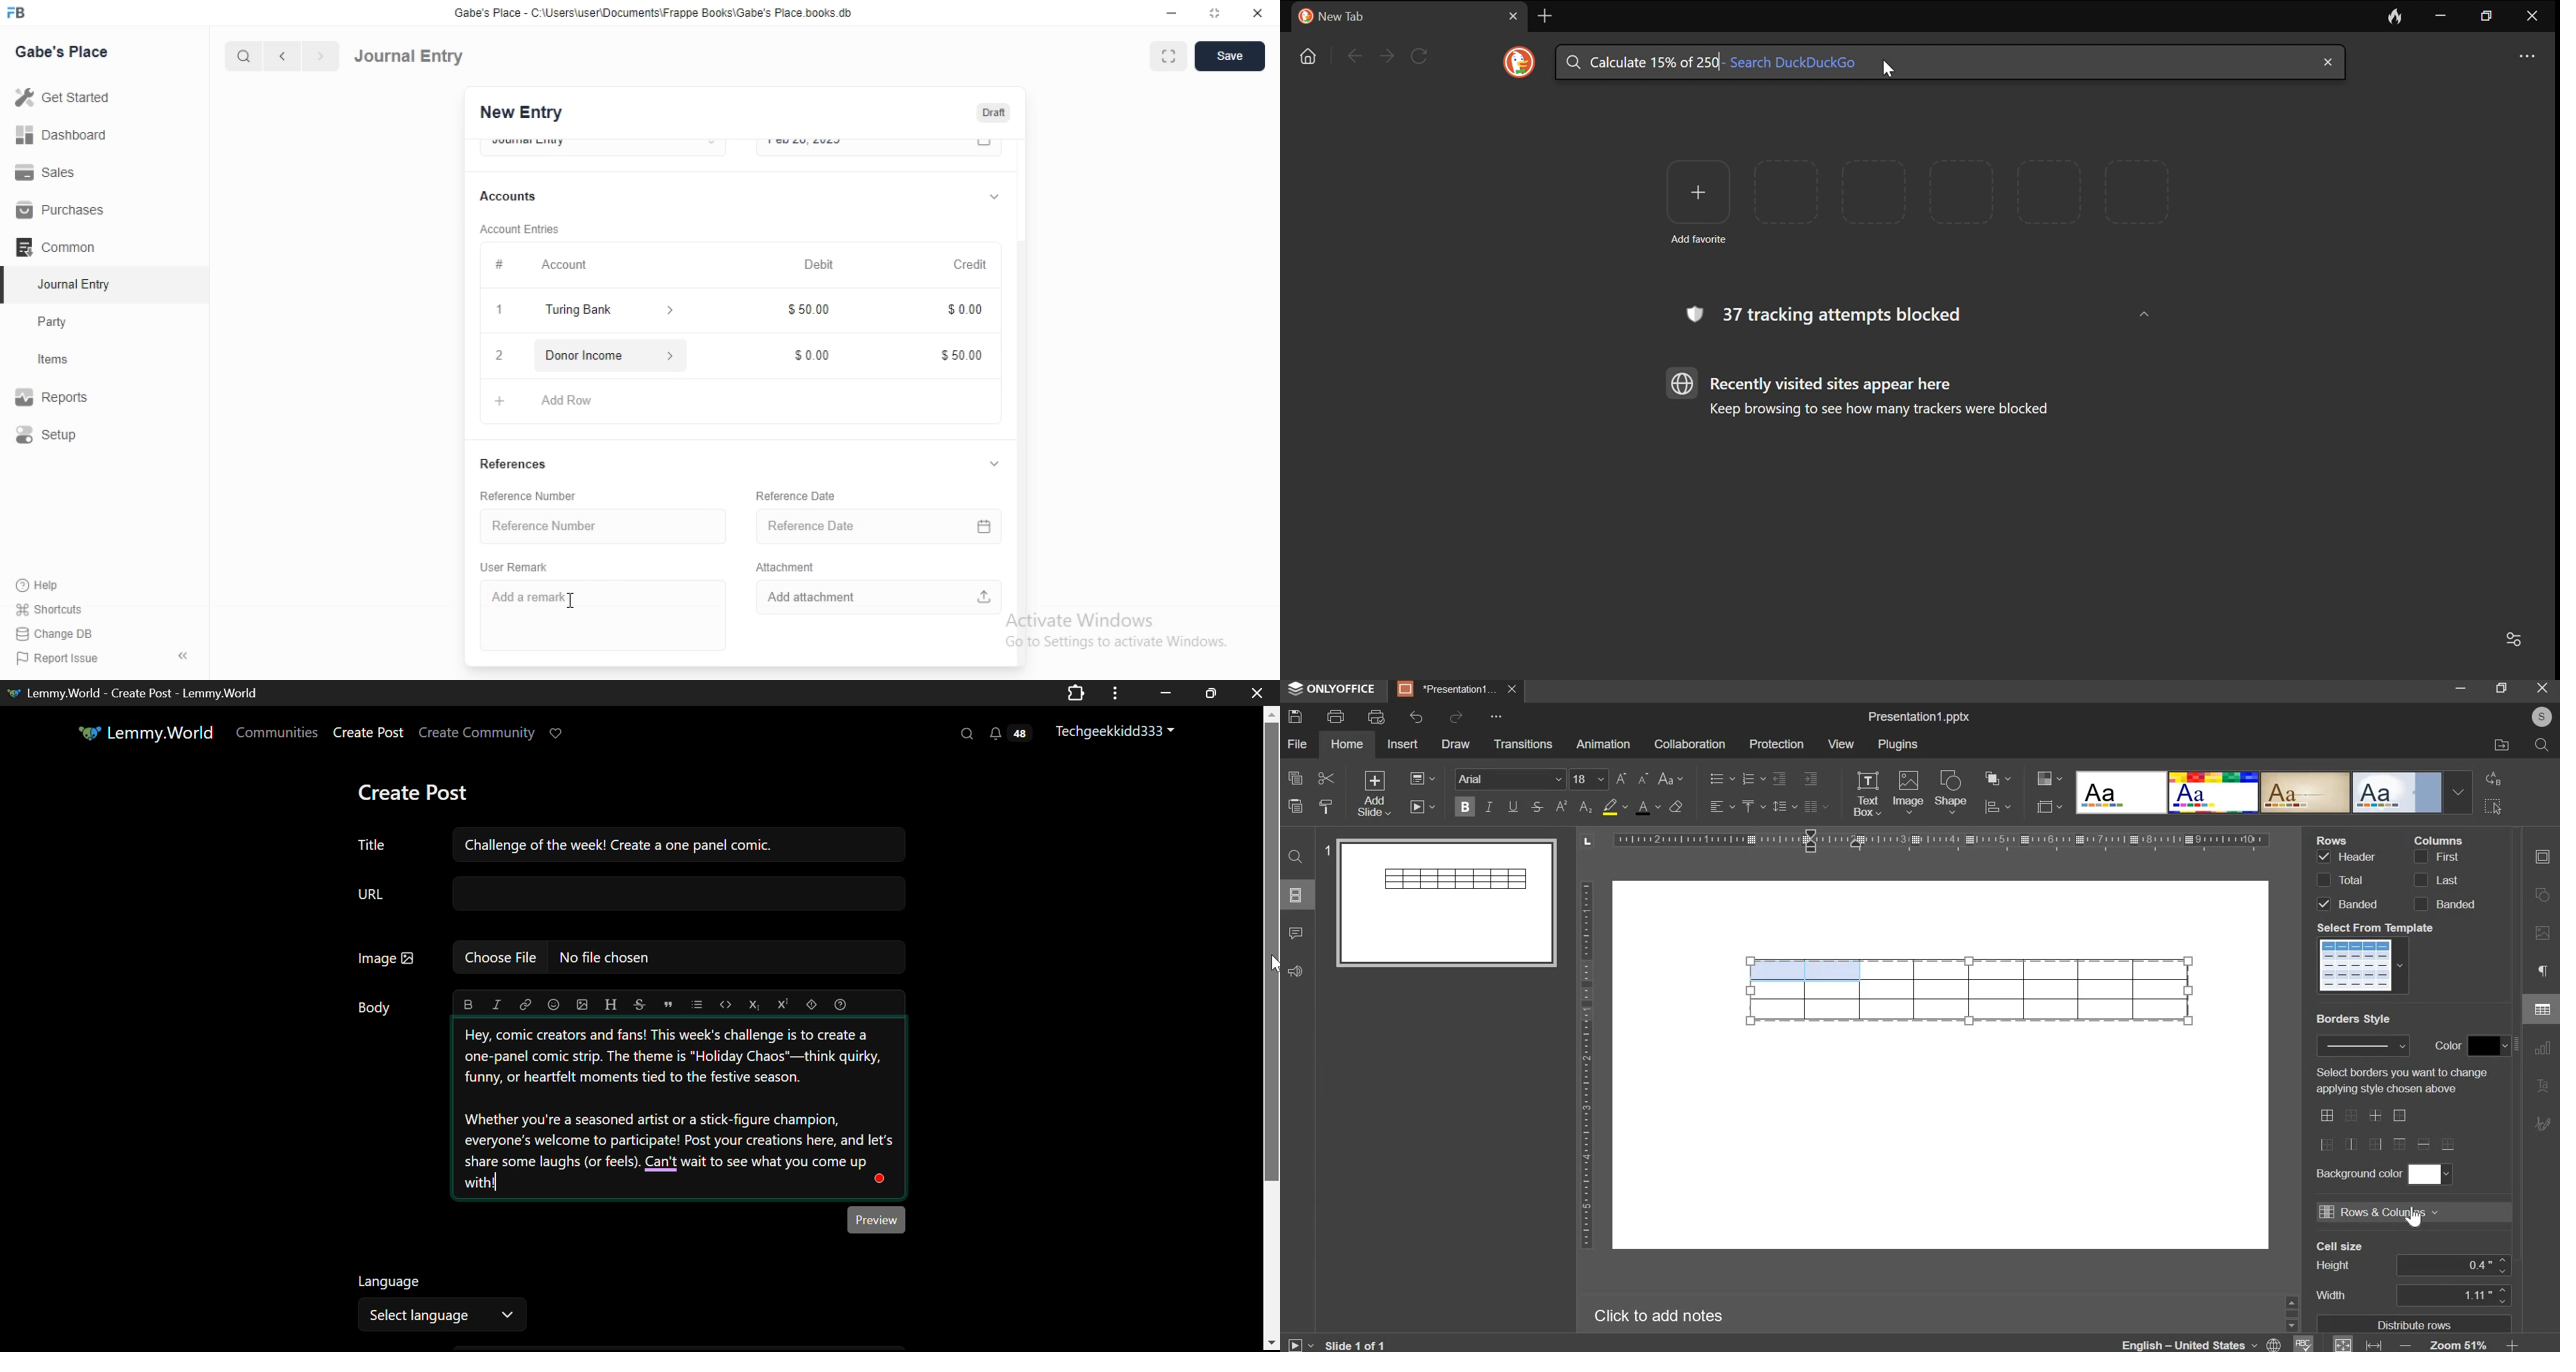 This screenshot has width=2576, height=1372. What do you see at coordinates (1899, 744) in the screenshot?
I see `plugins` at bounding box center [1899, 744].